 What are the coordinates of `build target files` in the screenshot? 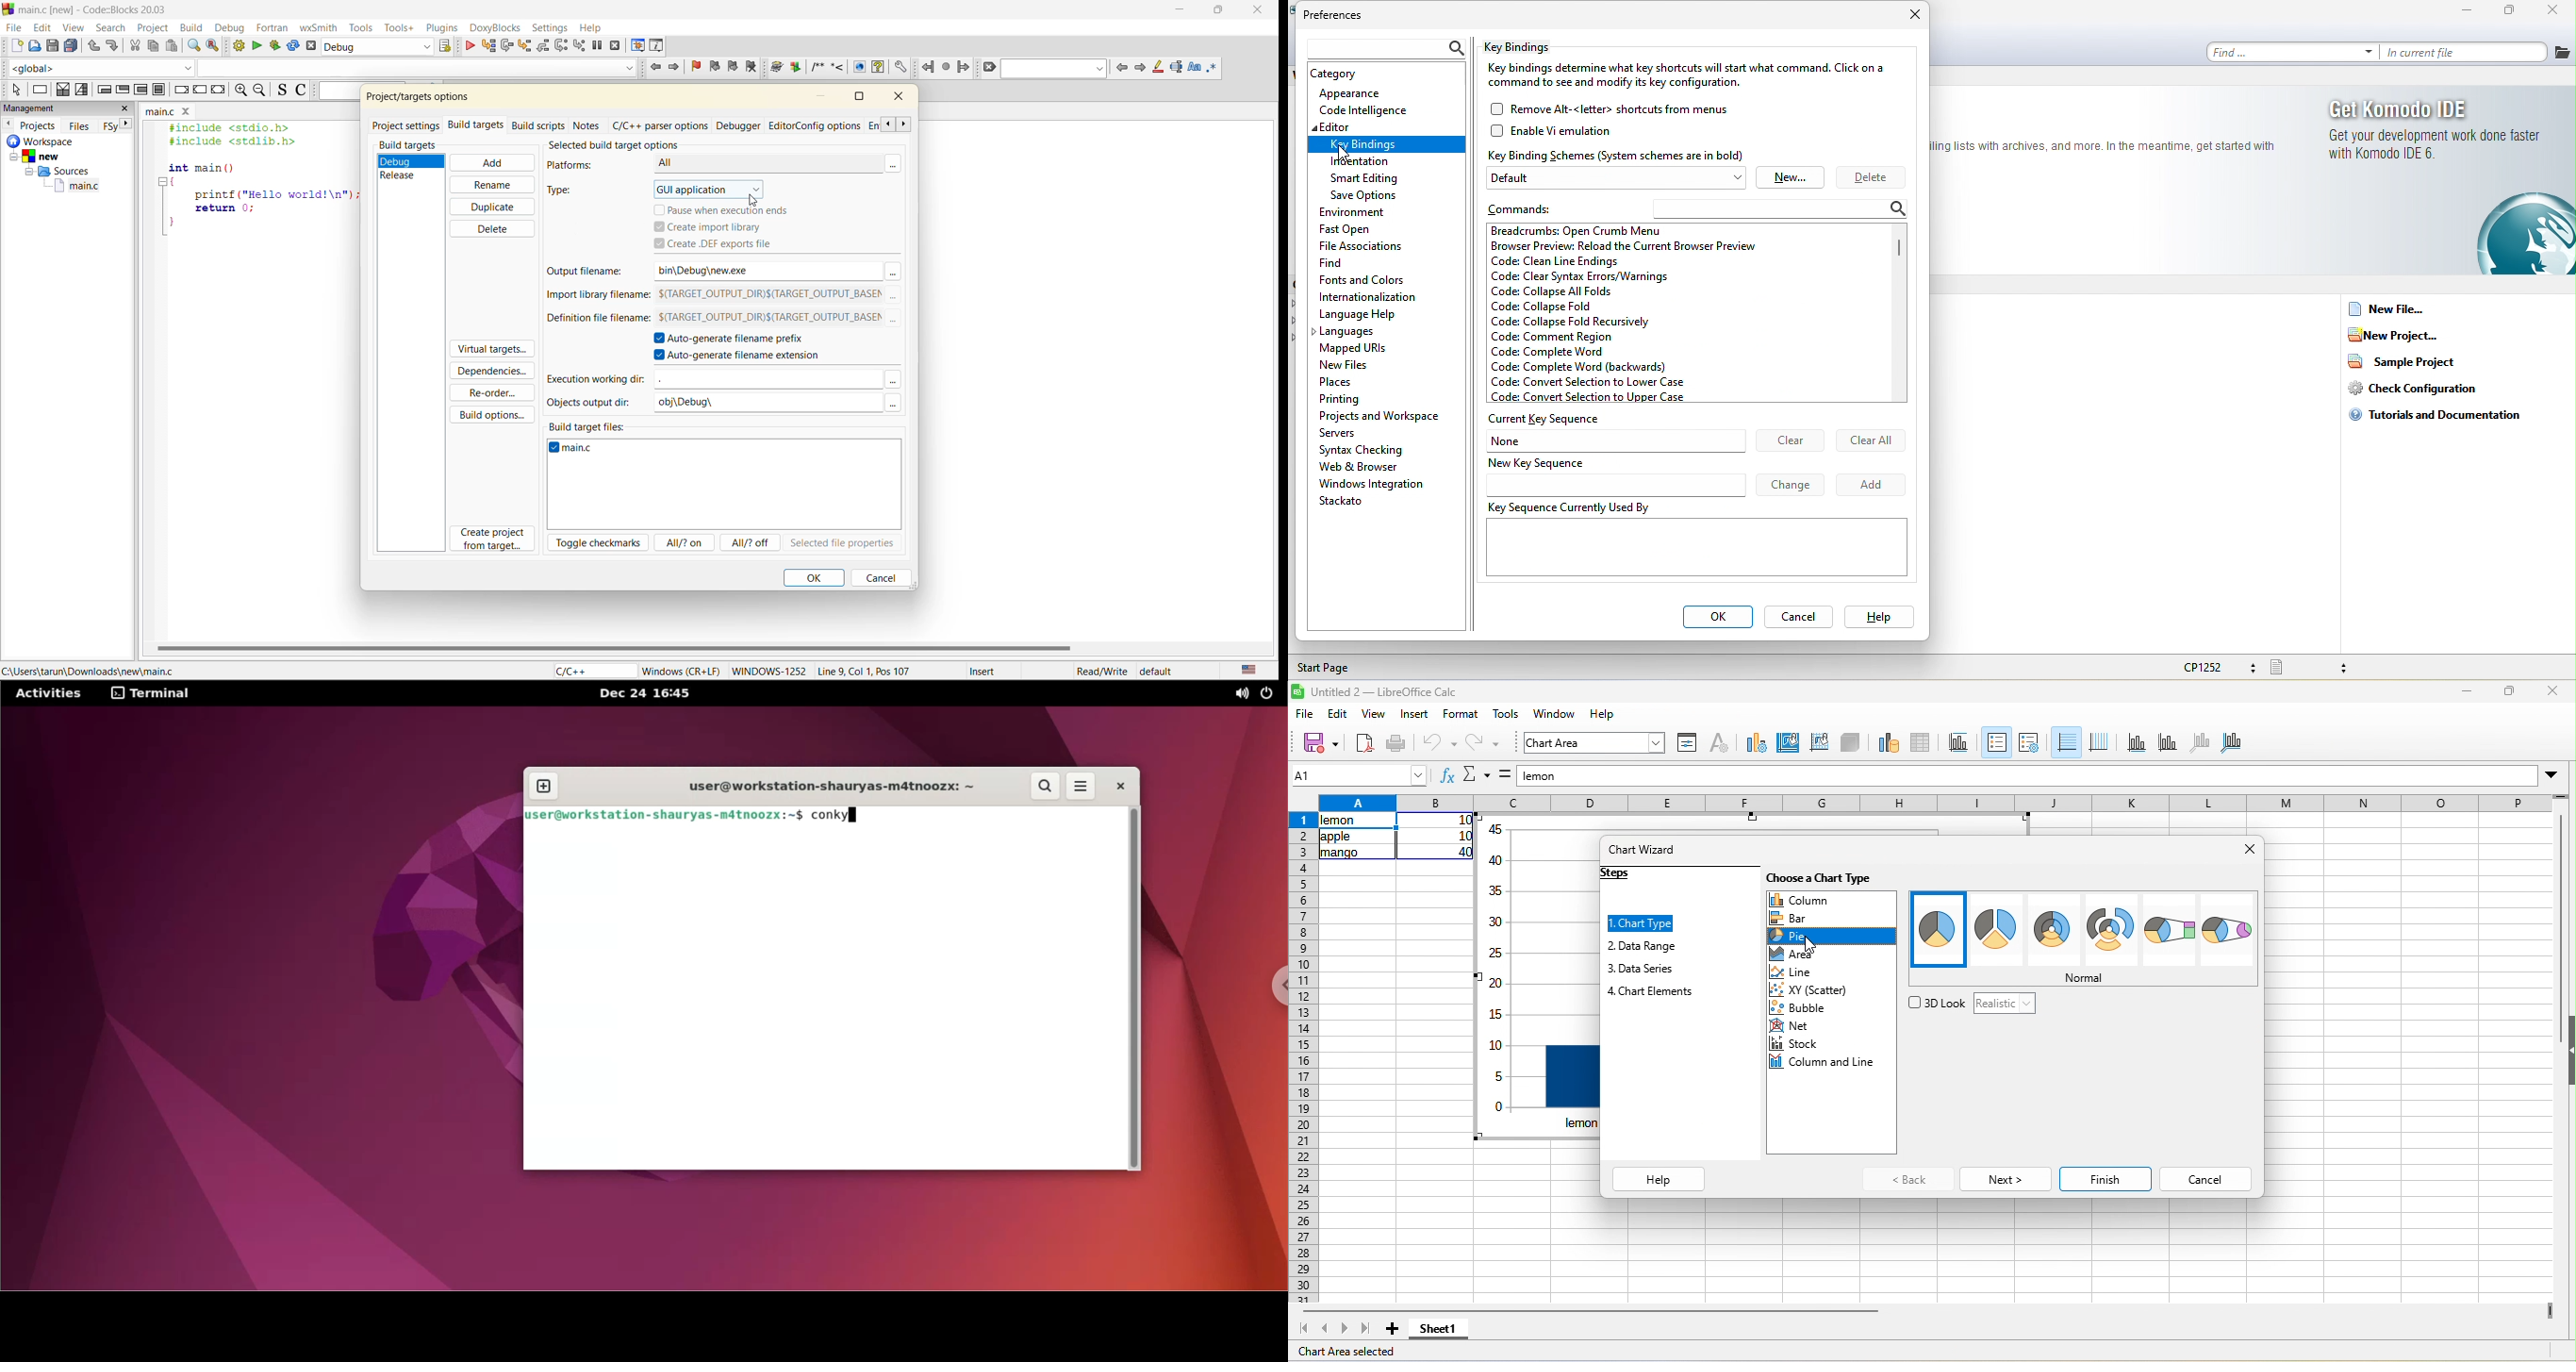 It's located at (590, 424).